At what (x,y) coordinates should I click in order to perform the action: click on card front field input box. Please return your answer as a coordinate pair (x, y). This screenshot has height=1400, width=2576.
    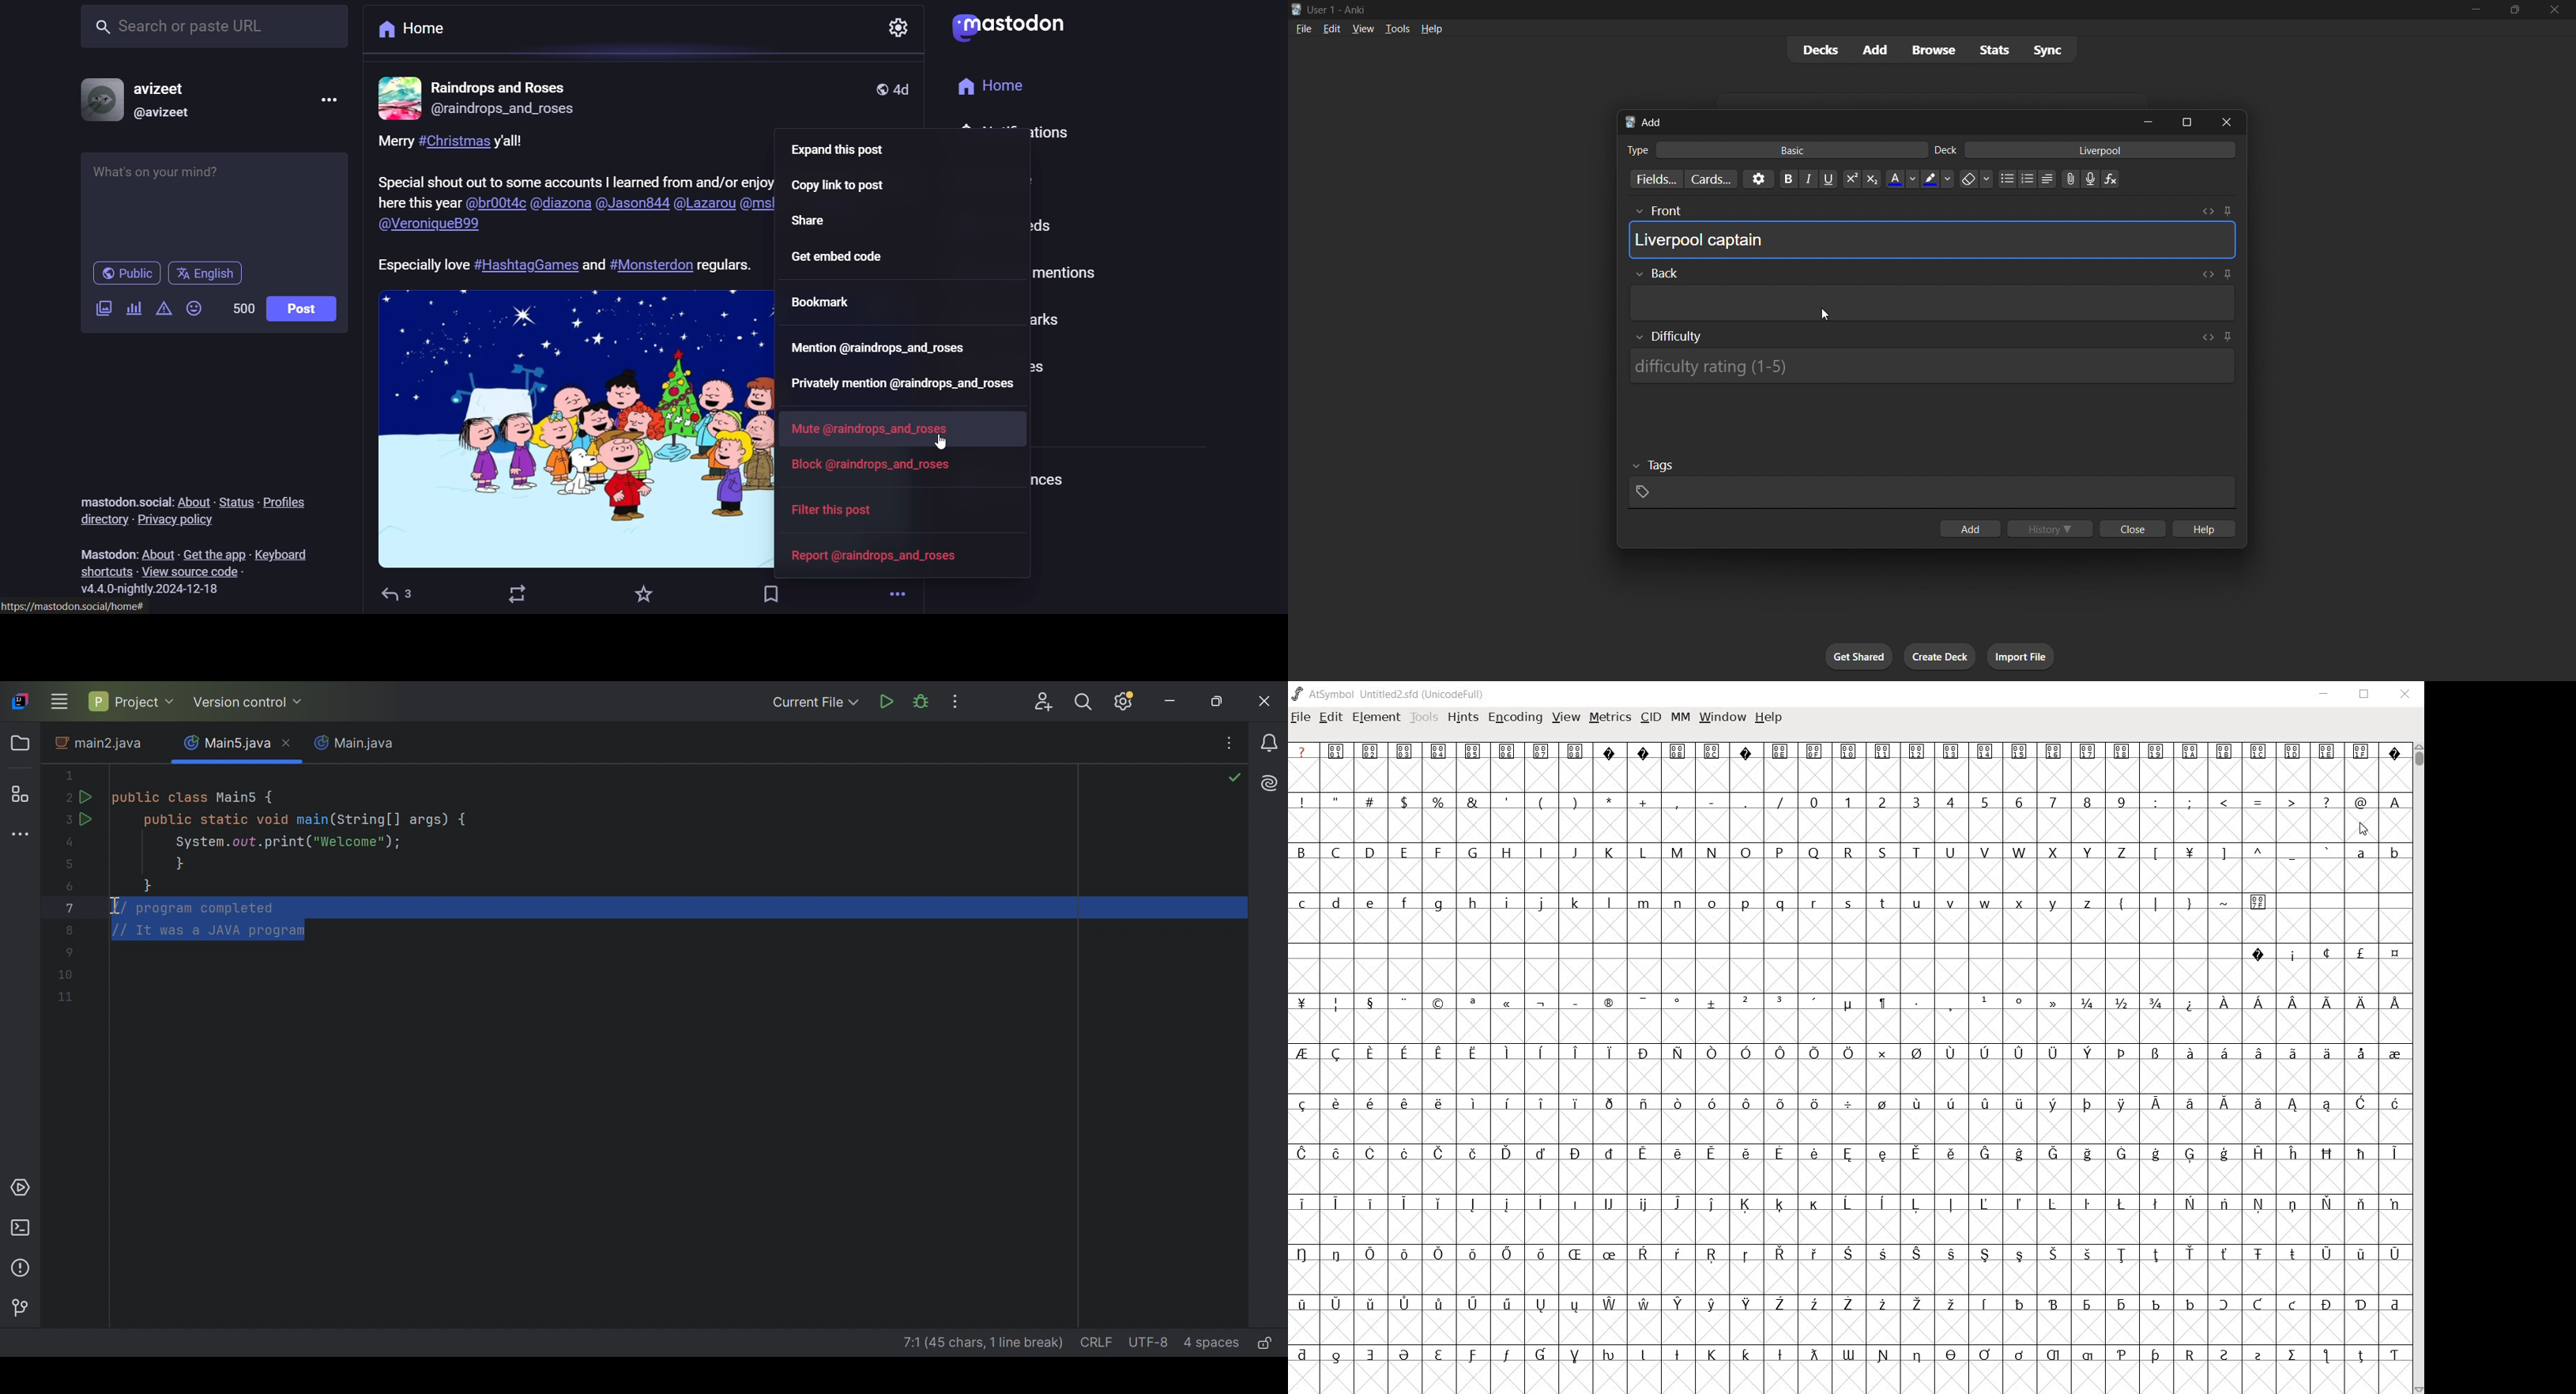
    Looking at the image, I should click on (1932, 240).